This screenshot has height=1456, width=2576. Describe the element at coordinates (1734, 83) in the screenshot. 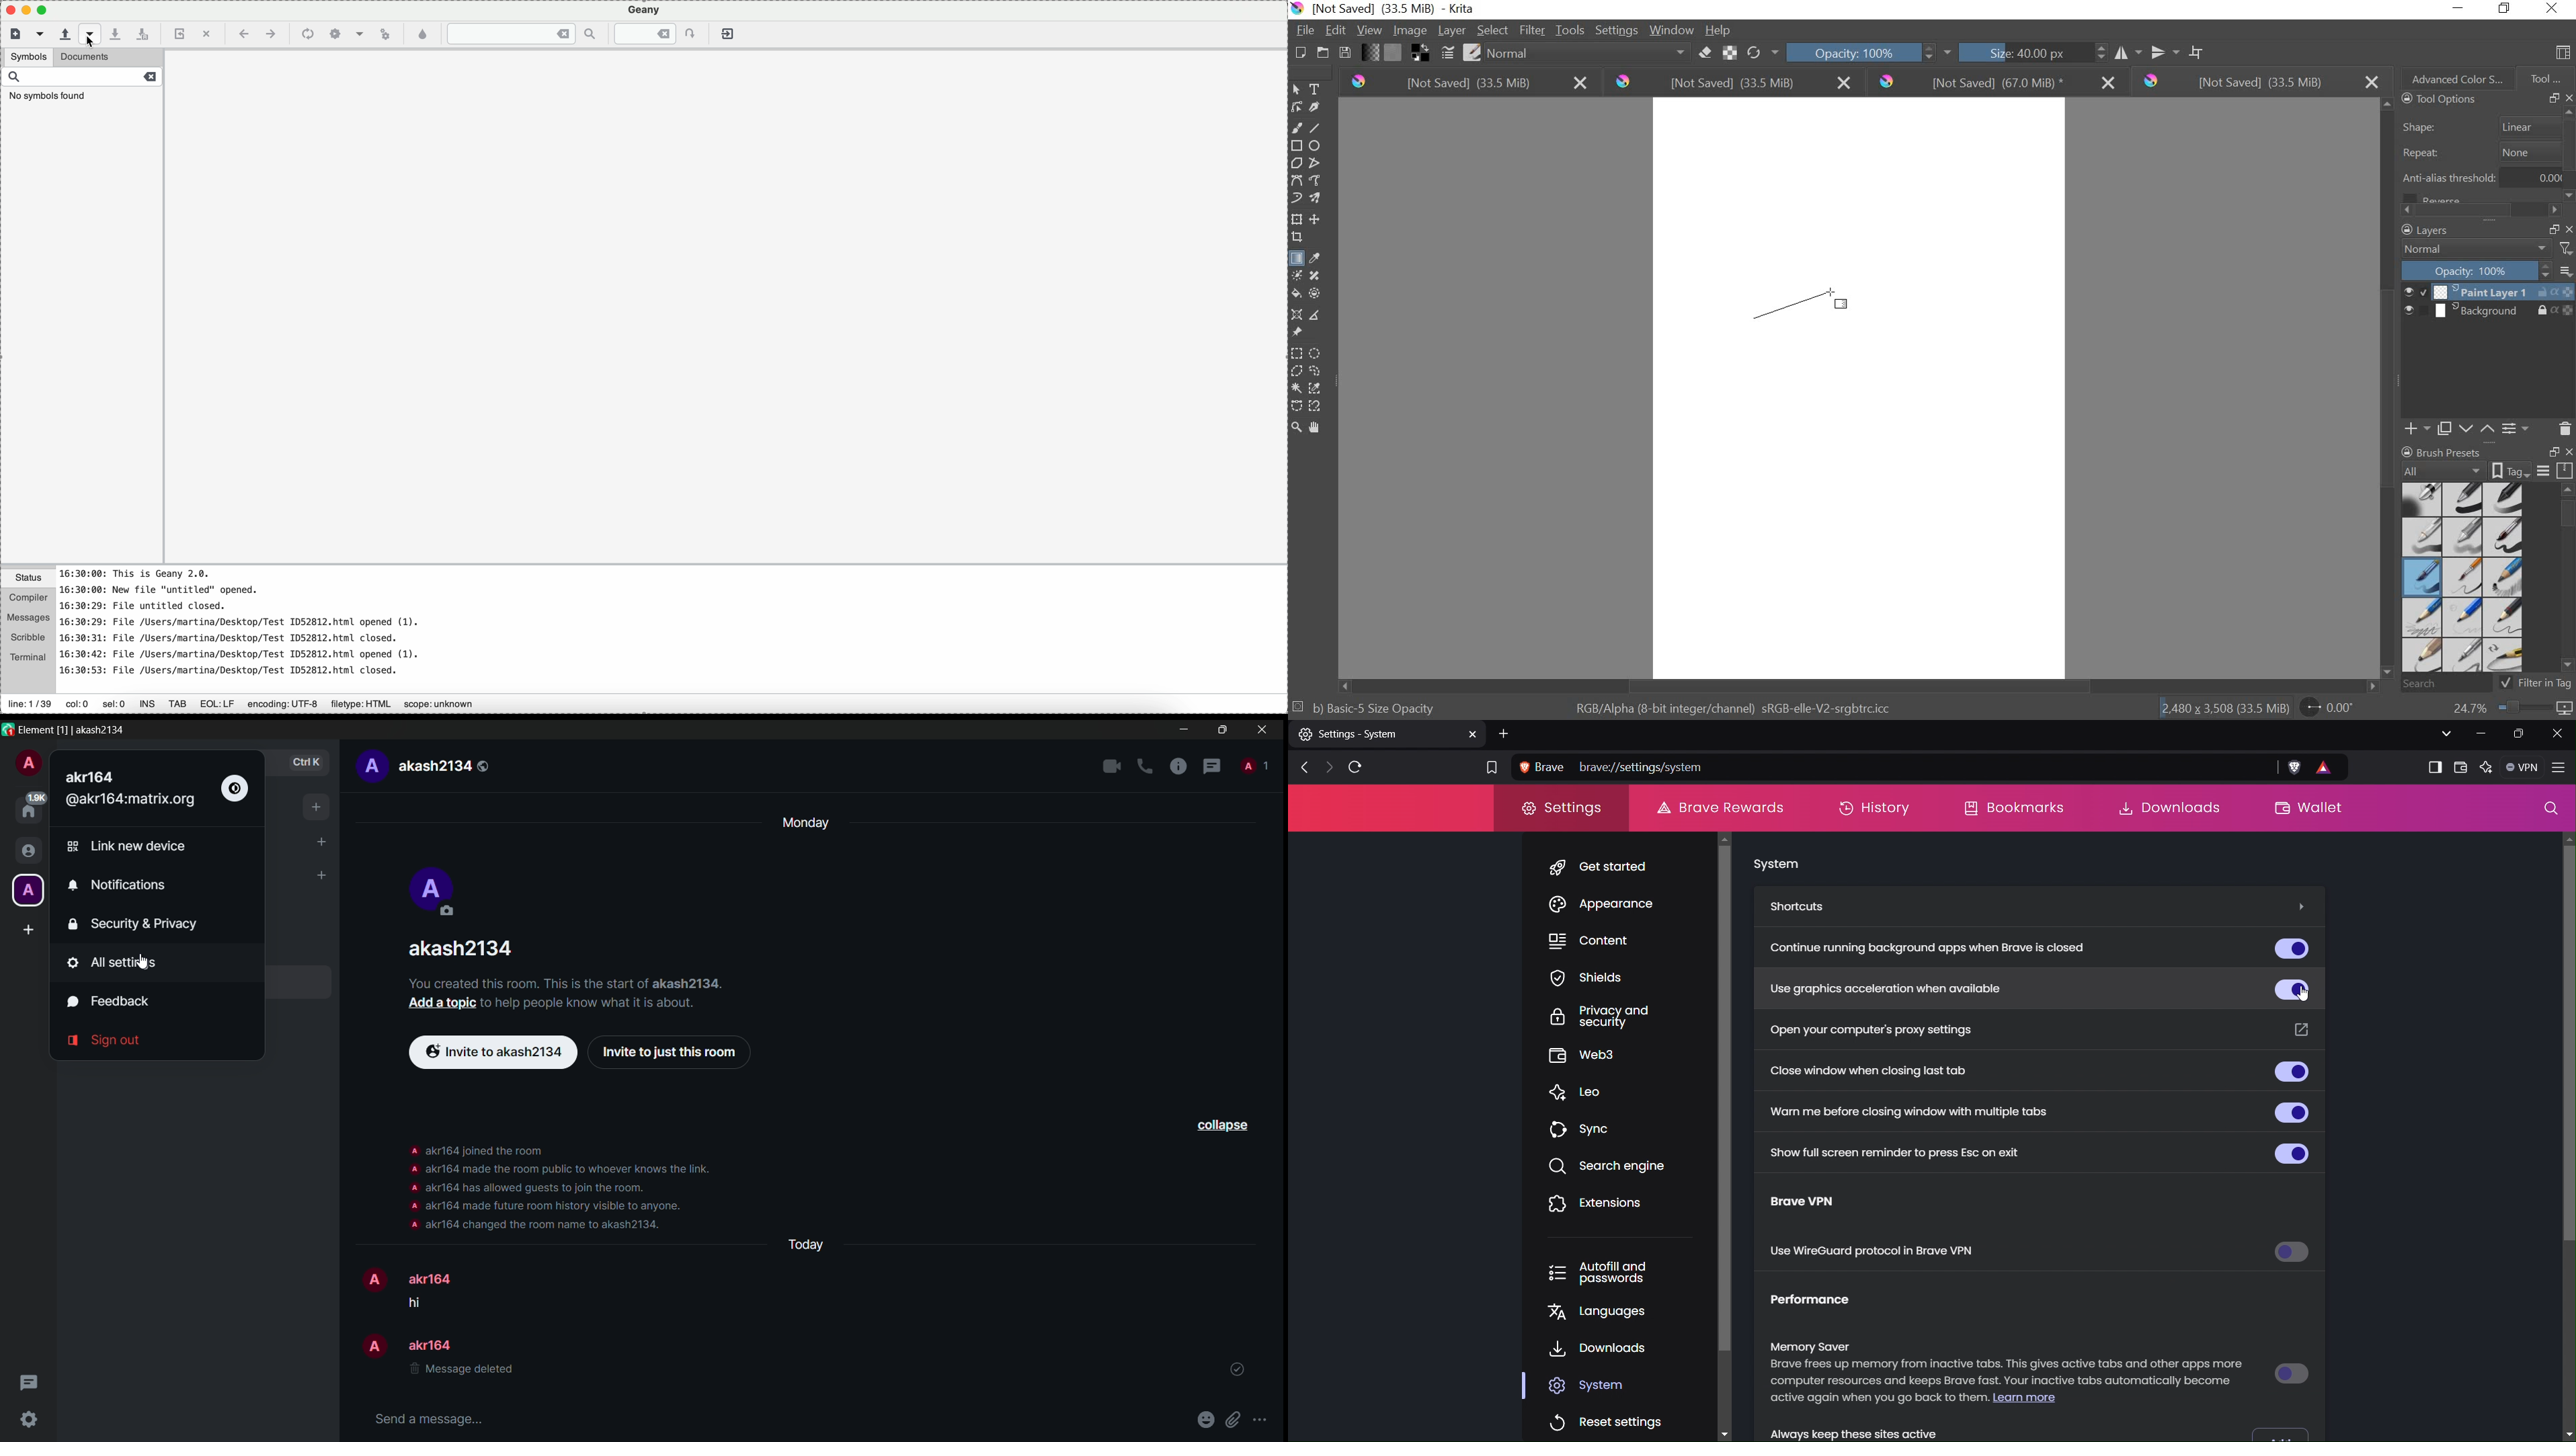

I see `[not saved] (33.5 mb)` at that location.